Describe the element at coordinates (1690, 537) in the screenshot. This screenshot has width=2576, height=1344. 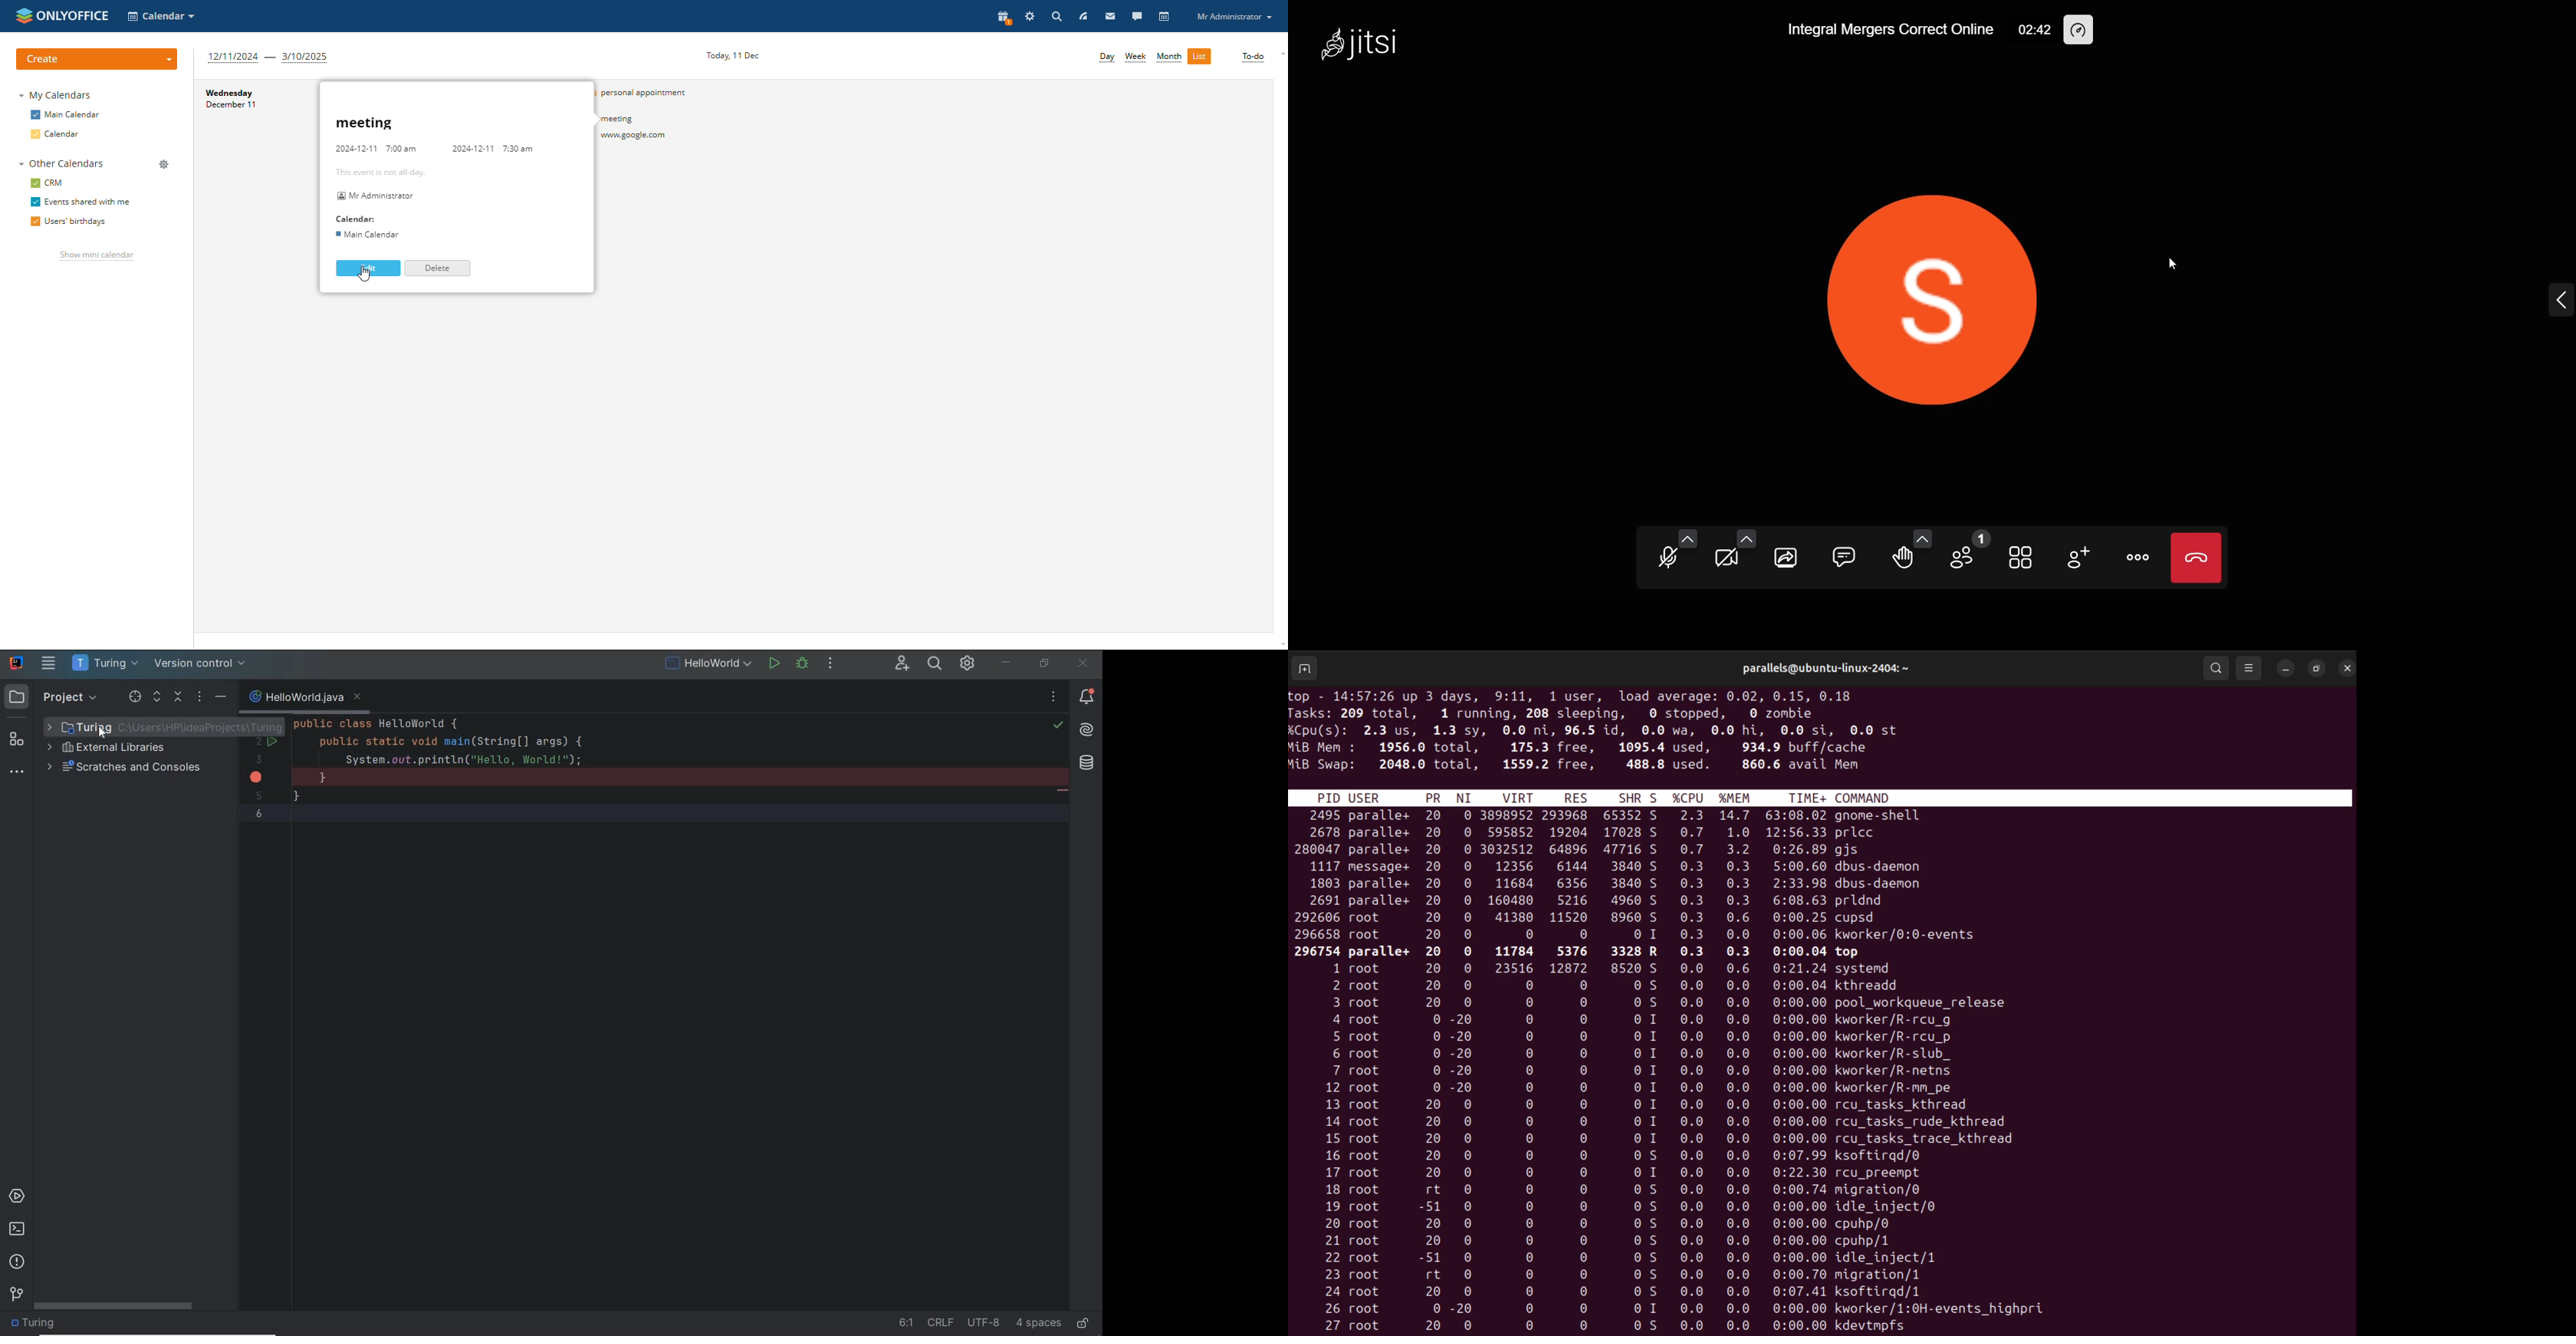
I see `audio settings` at that location.